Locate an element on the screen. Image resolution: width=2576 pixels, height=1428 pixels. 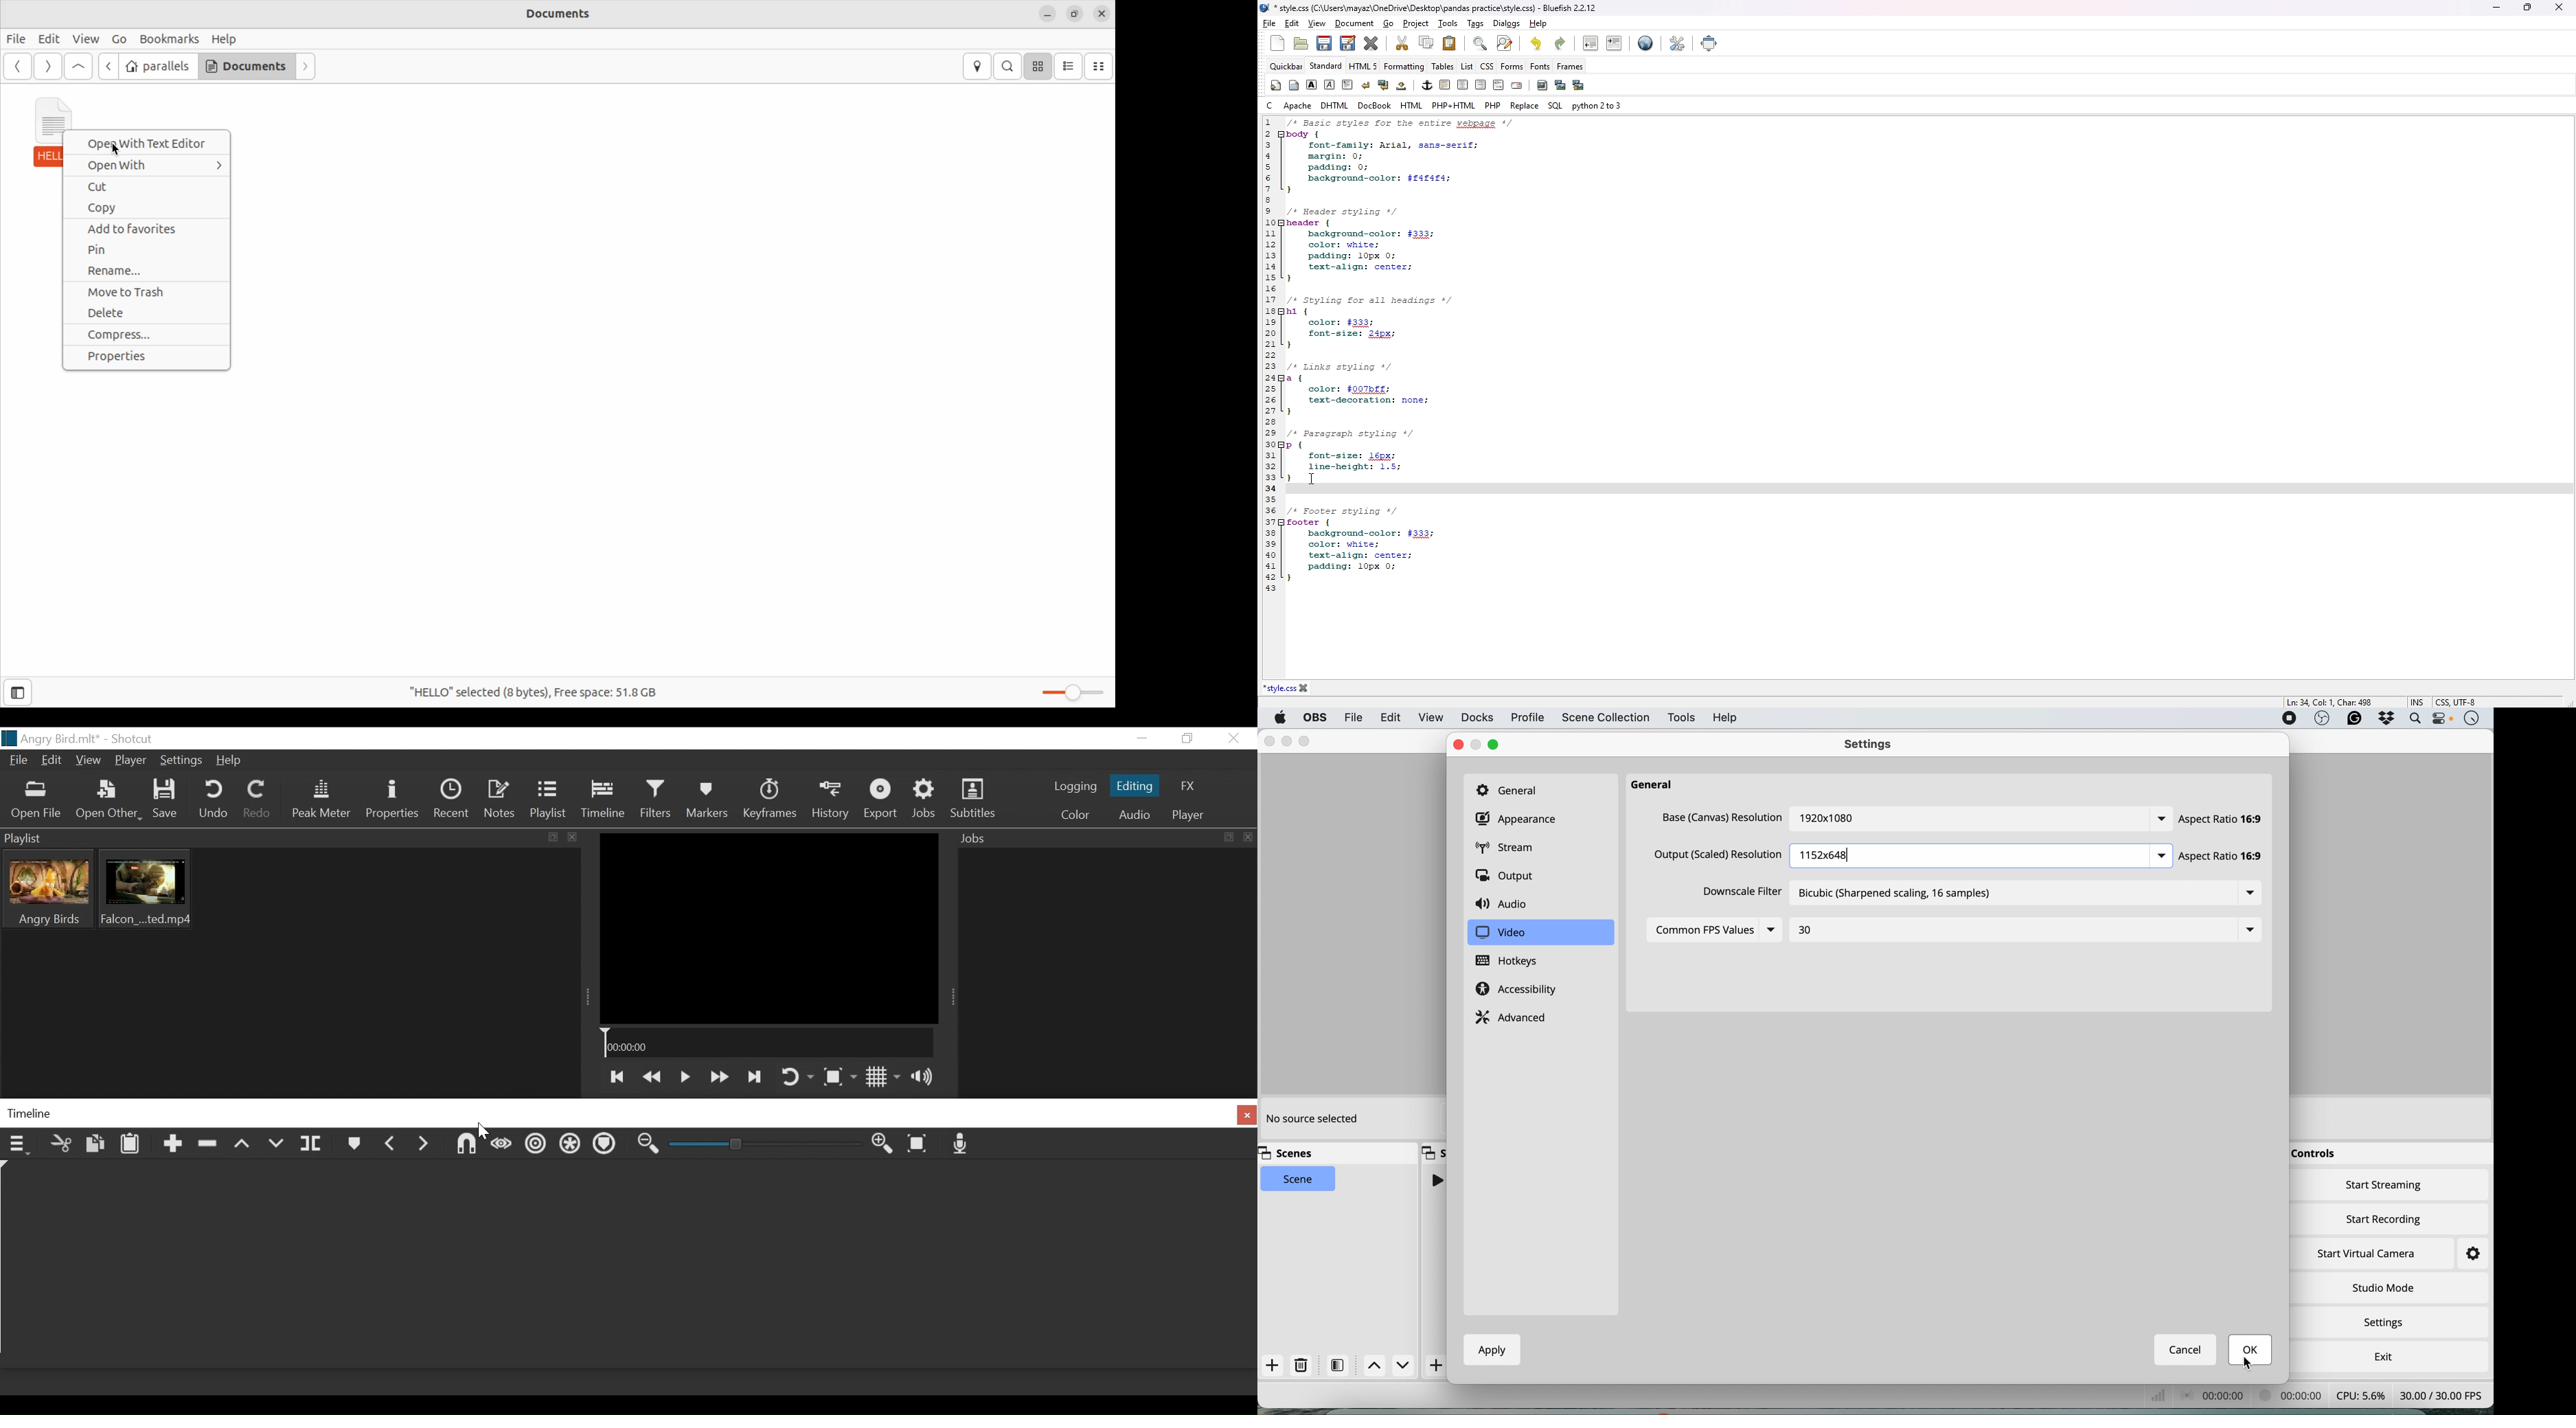
Zoom timeline to fit is located at coordinates (922, 1144).